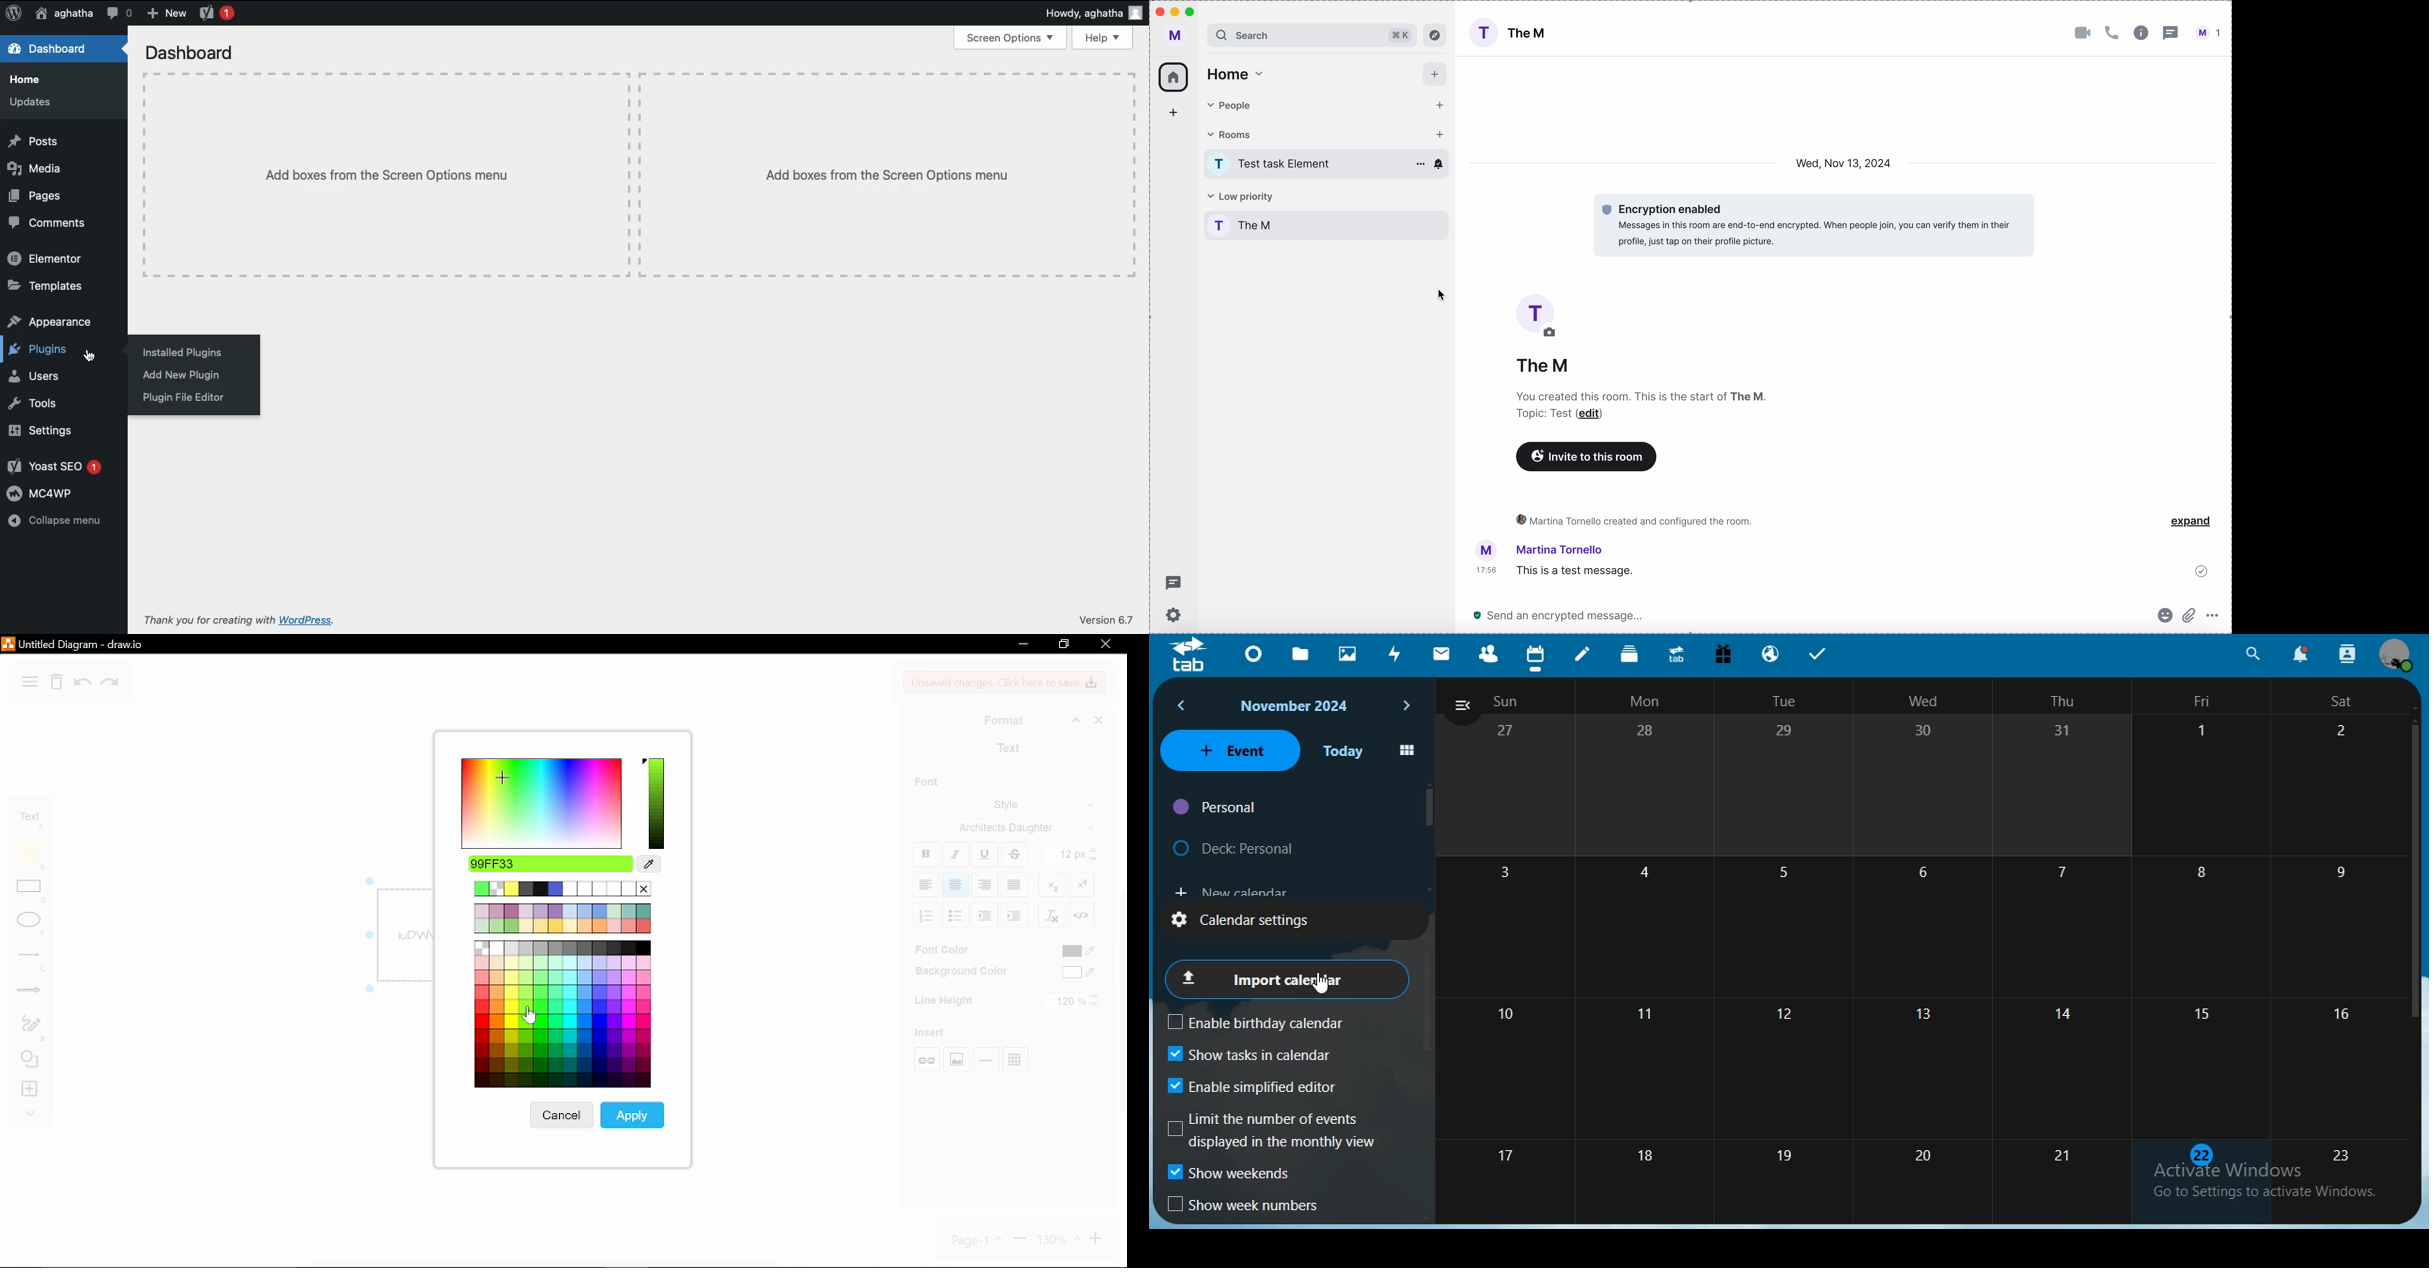 This screenshot has height=1288, width=2436. What do you see at coordinates (1812, 224) in the screenshot?
I see `encryption enabled` at bounding box center [1812, 224].